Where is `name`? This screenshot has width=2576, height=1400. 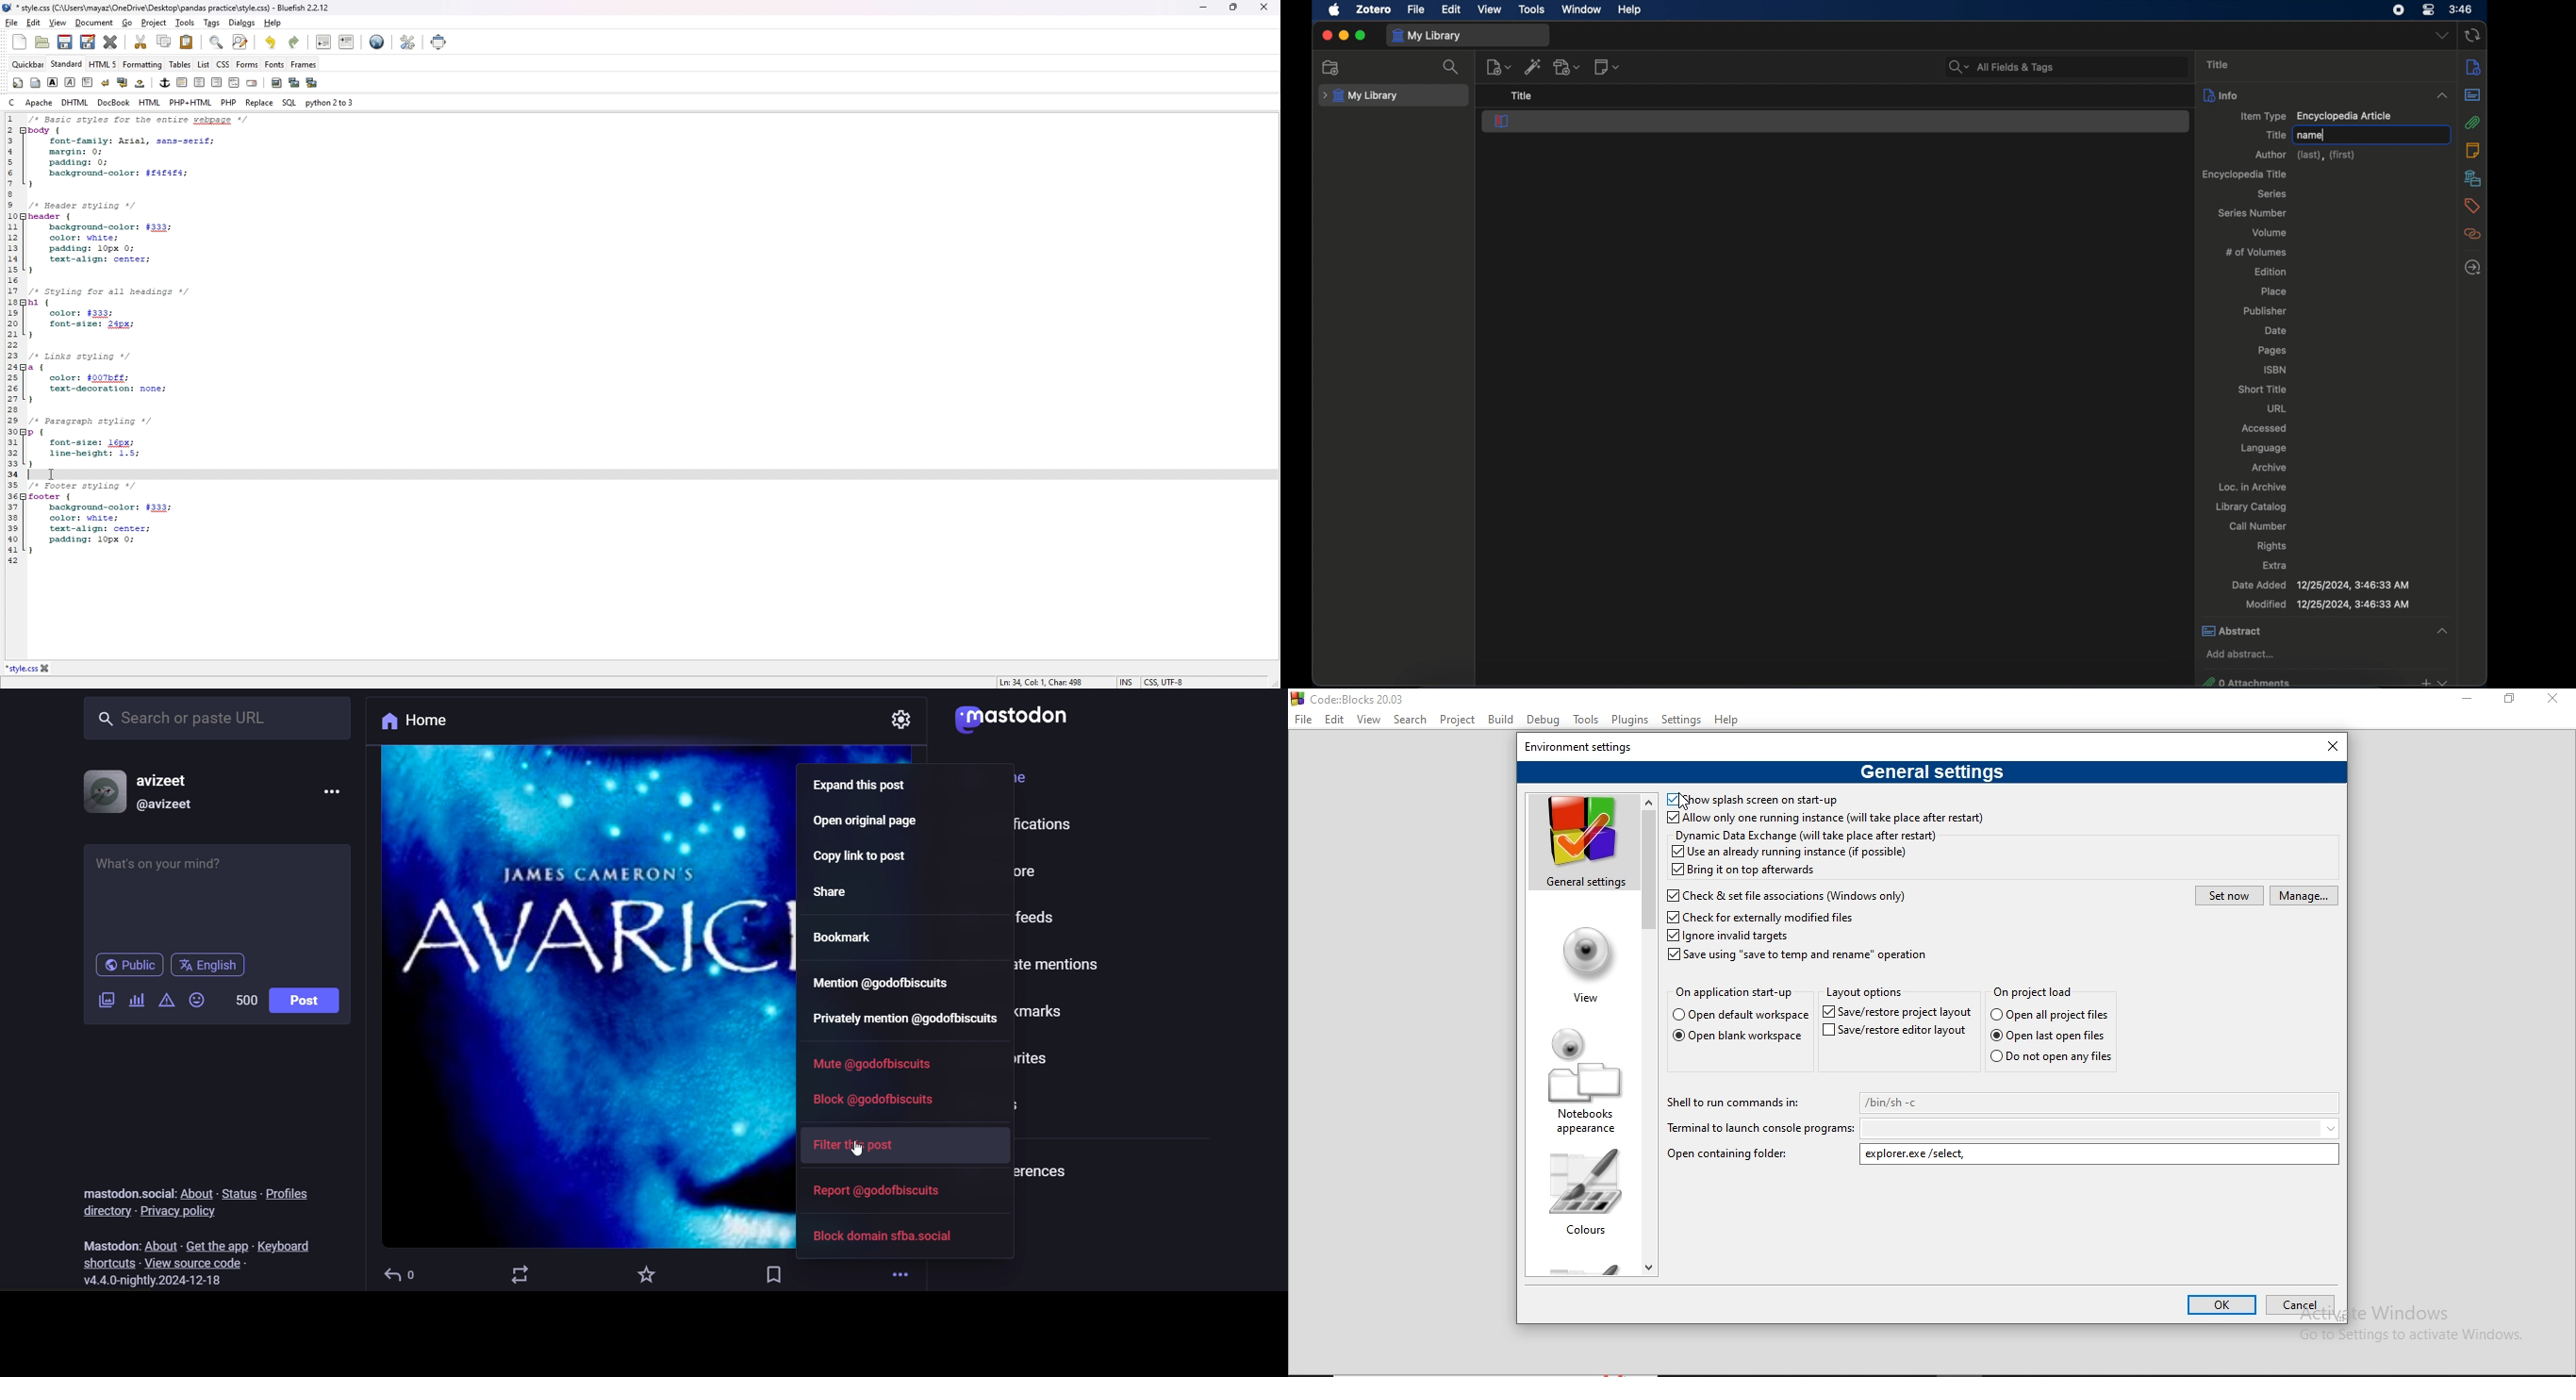 name is located at coordinates (2312, 136).